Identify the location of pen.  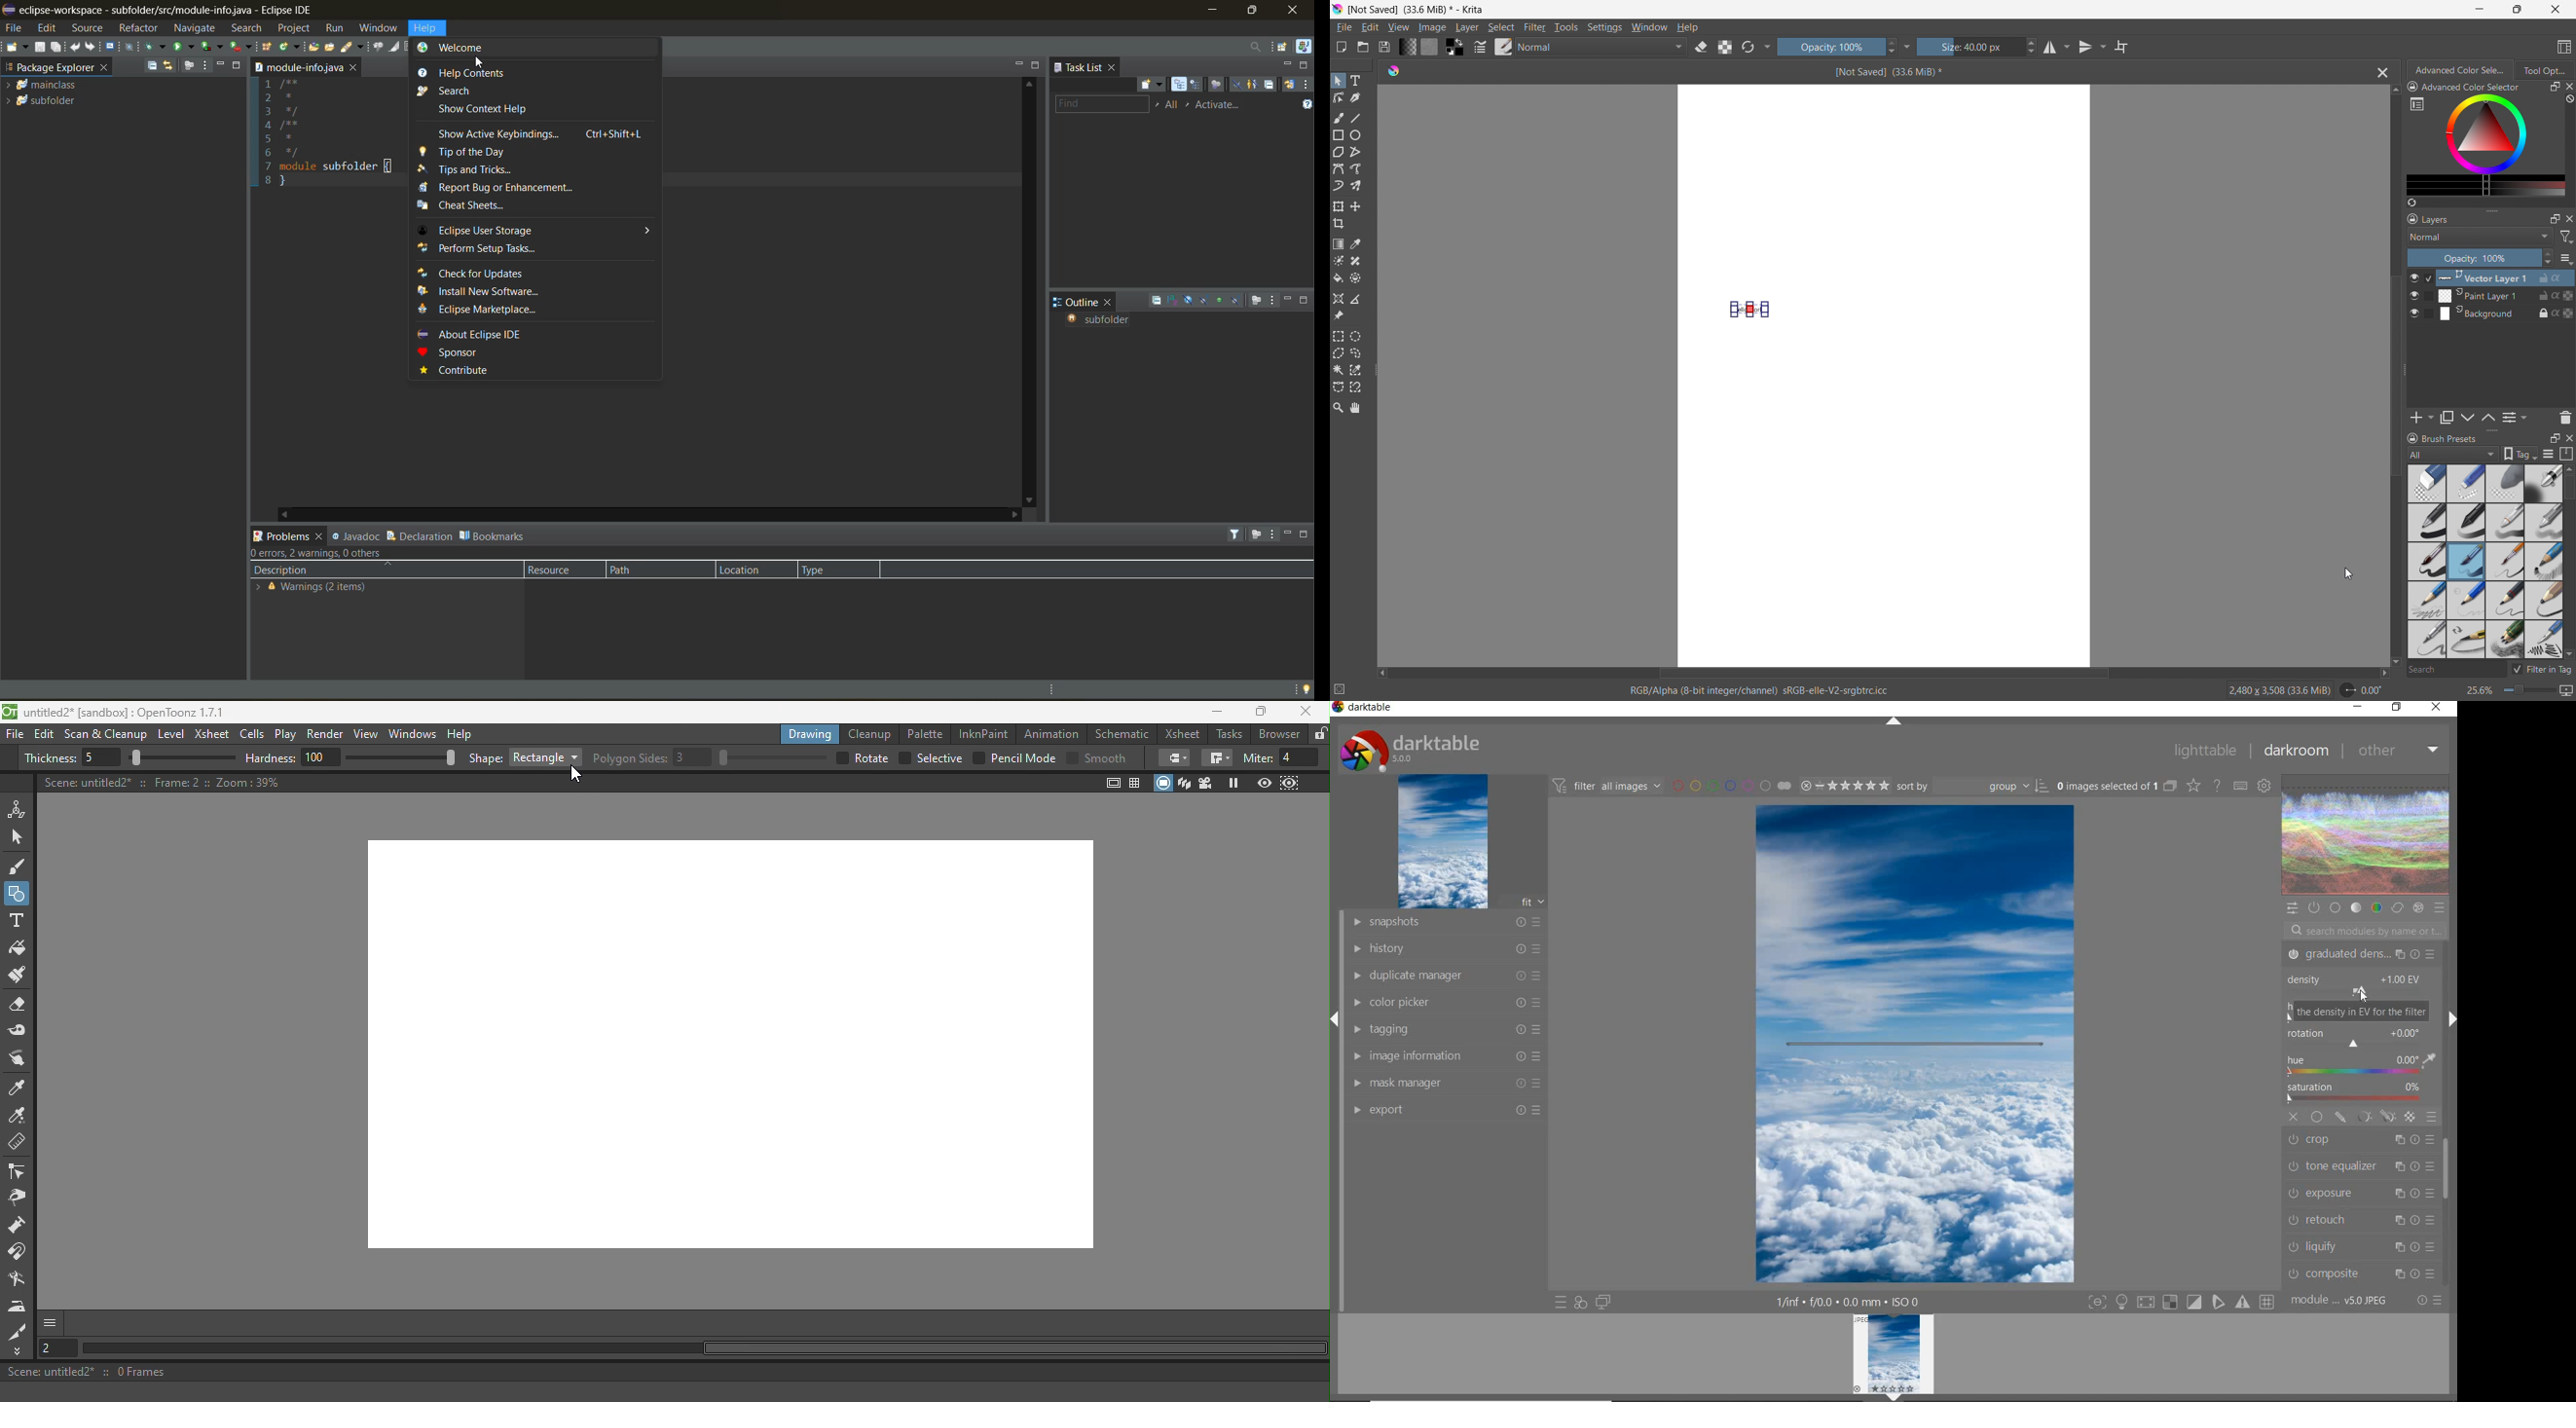
(2466, 523).